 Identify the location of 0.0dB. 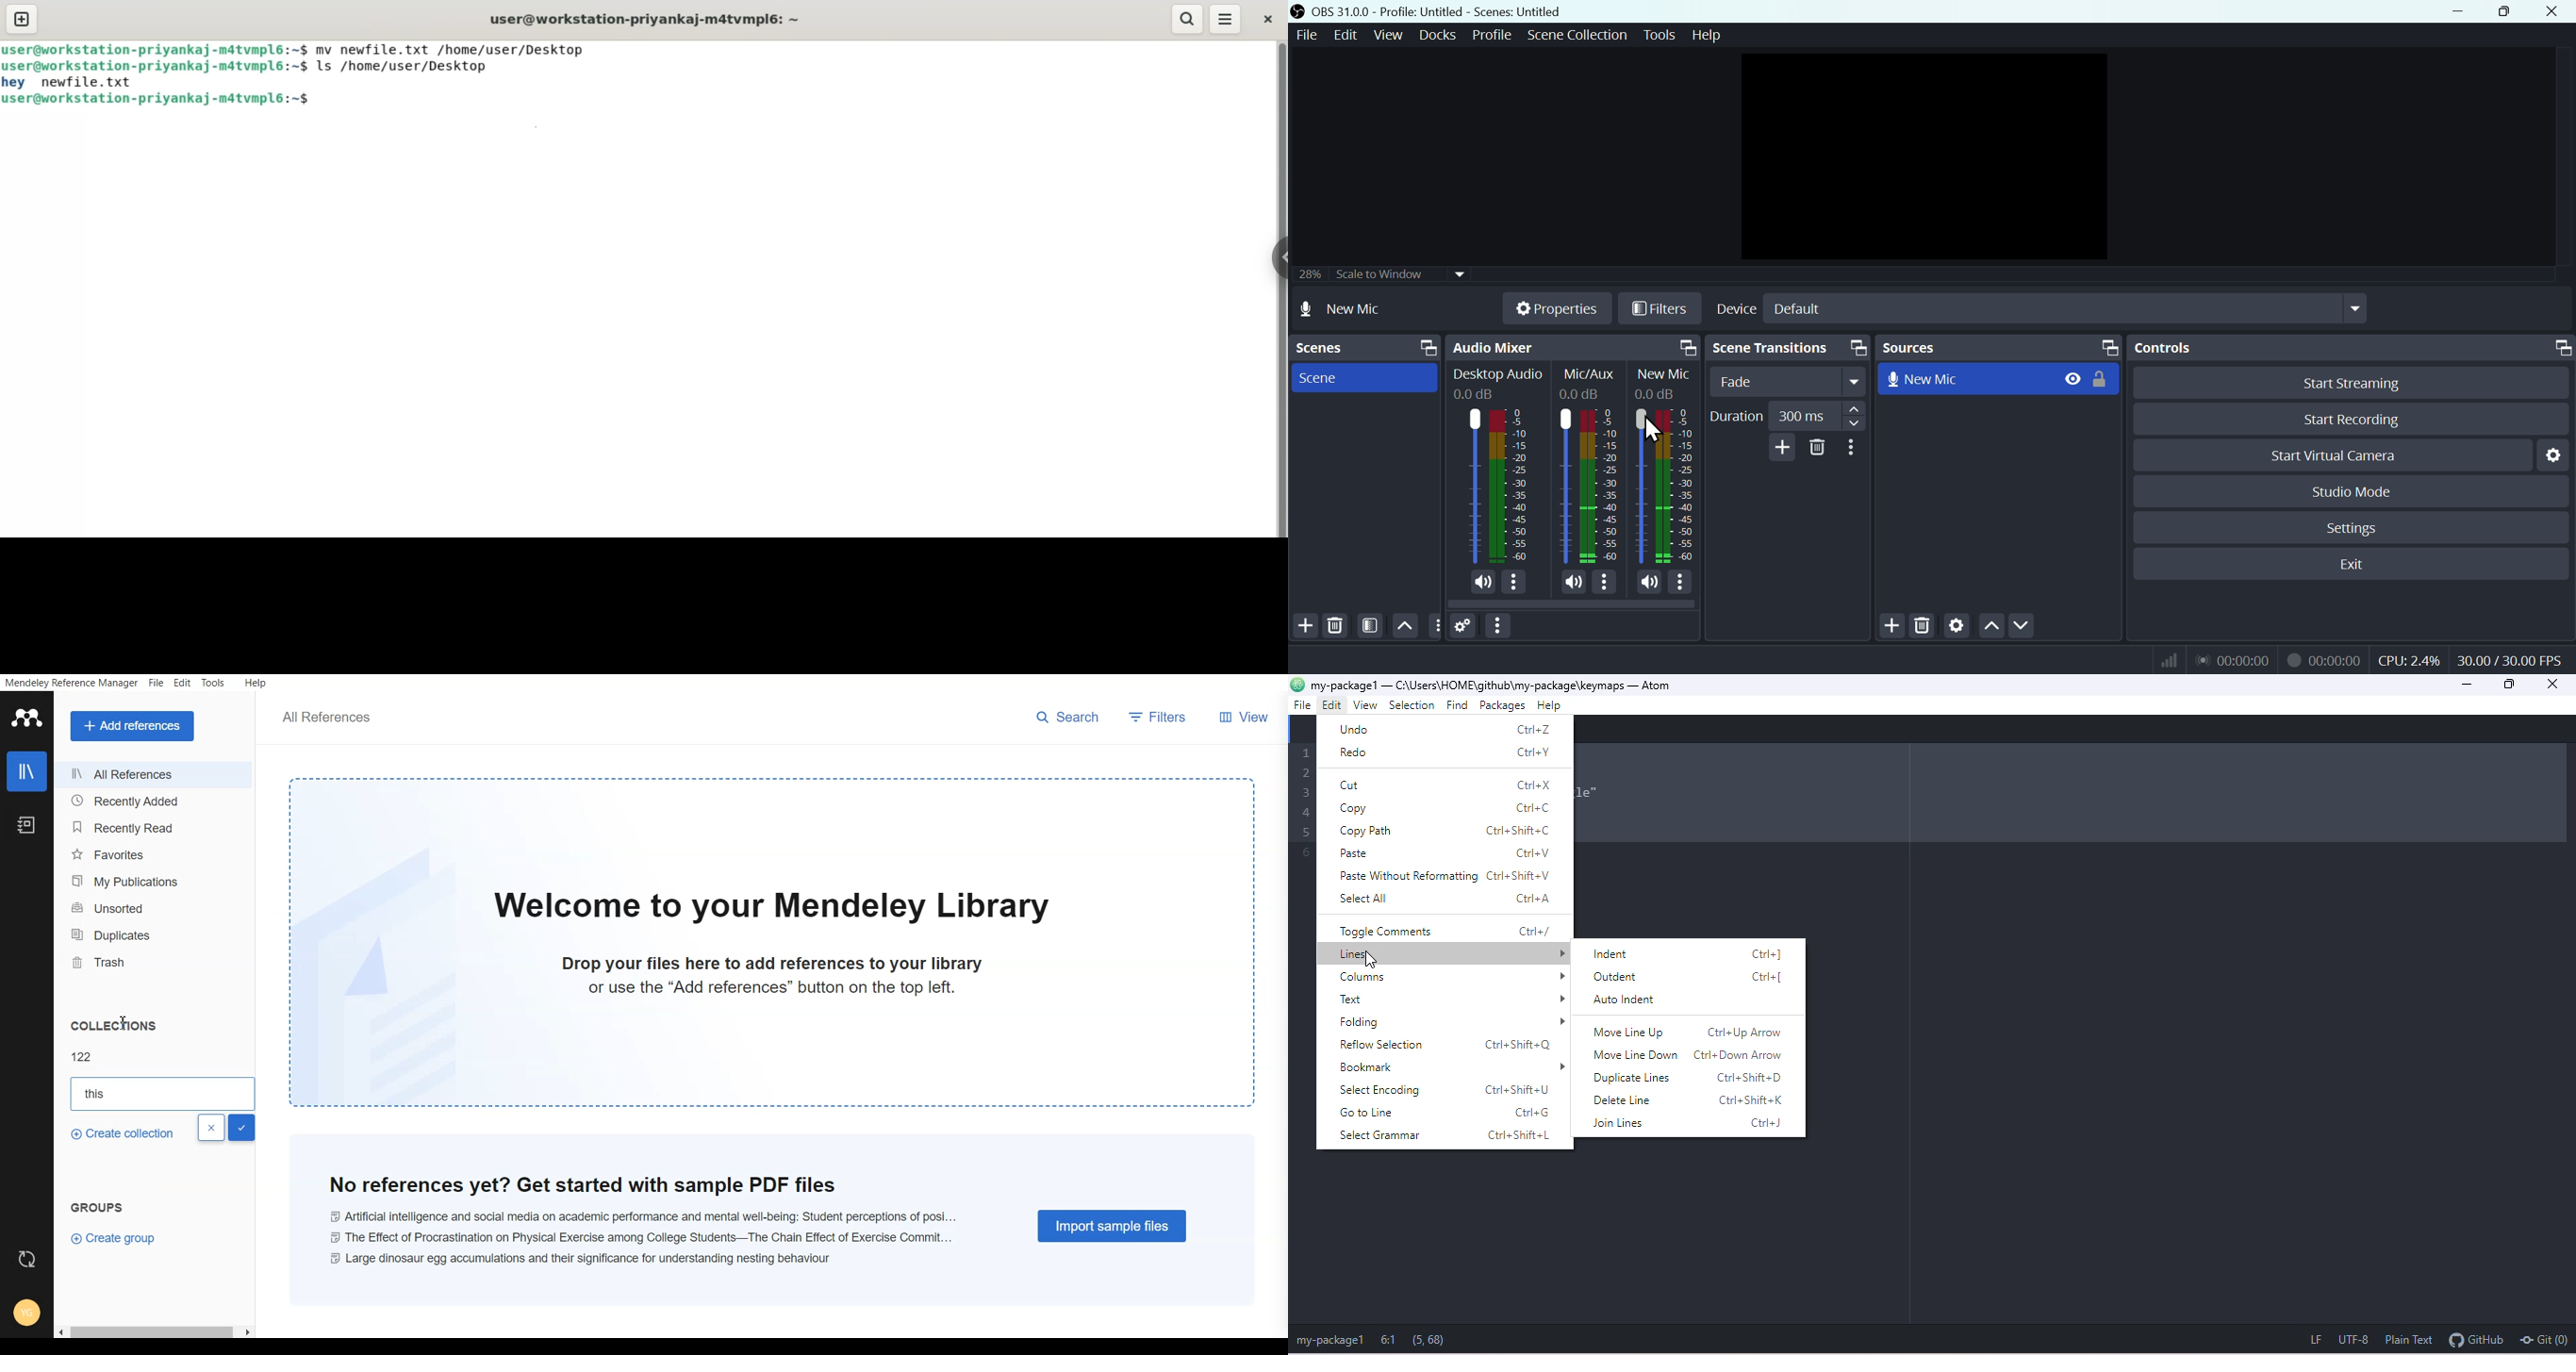
(1654, 393).